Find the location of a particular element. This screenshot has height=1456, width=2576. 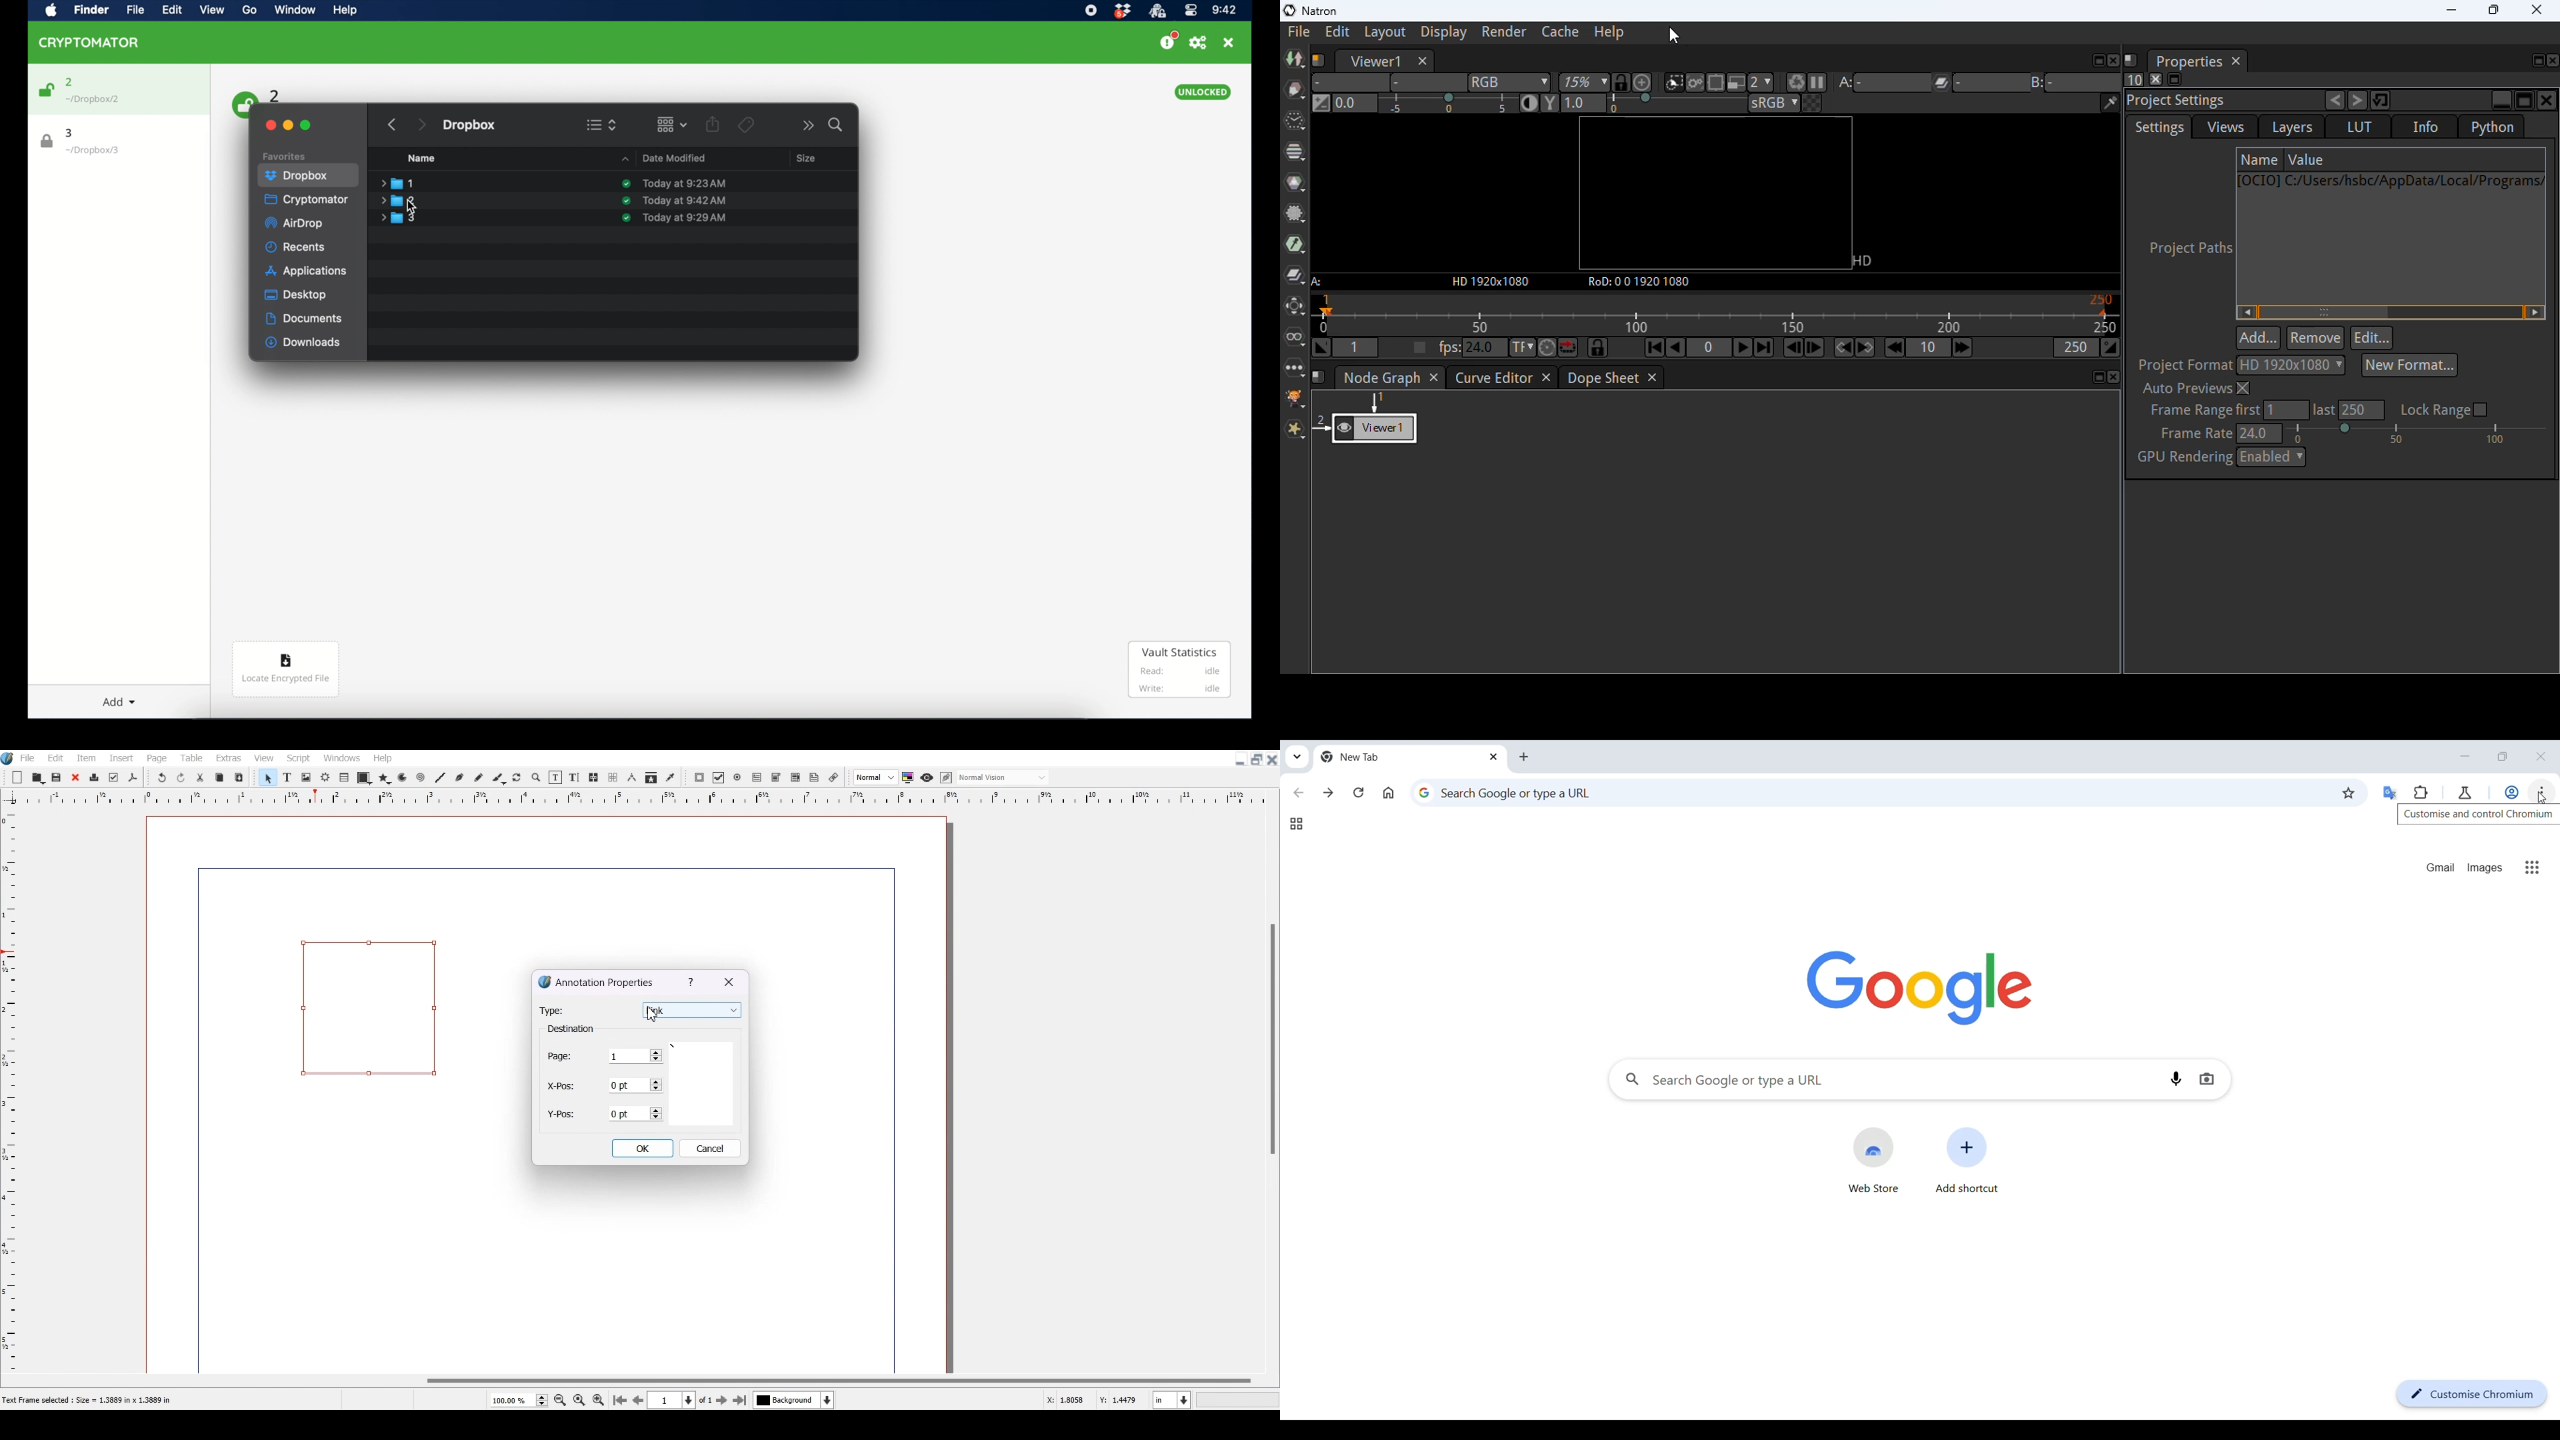

Cancel is located at coordinates (712, 1148).